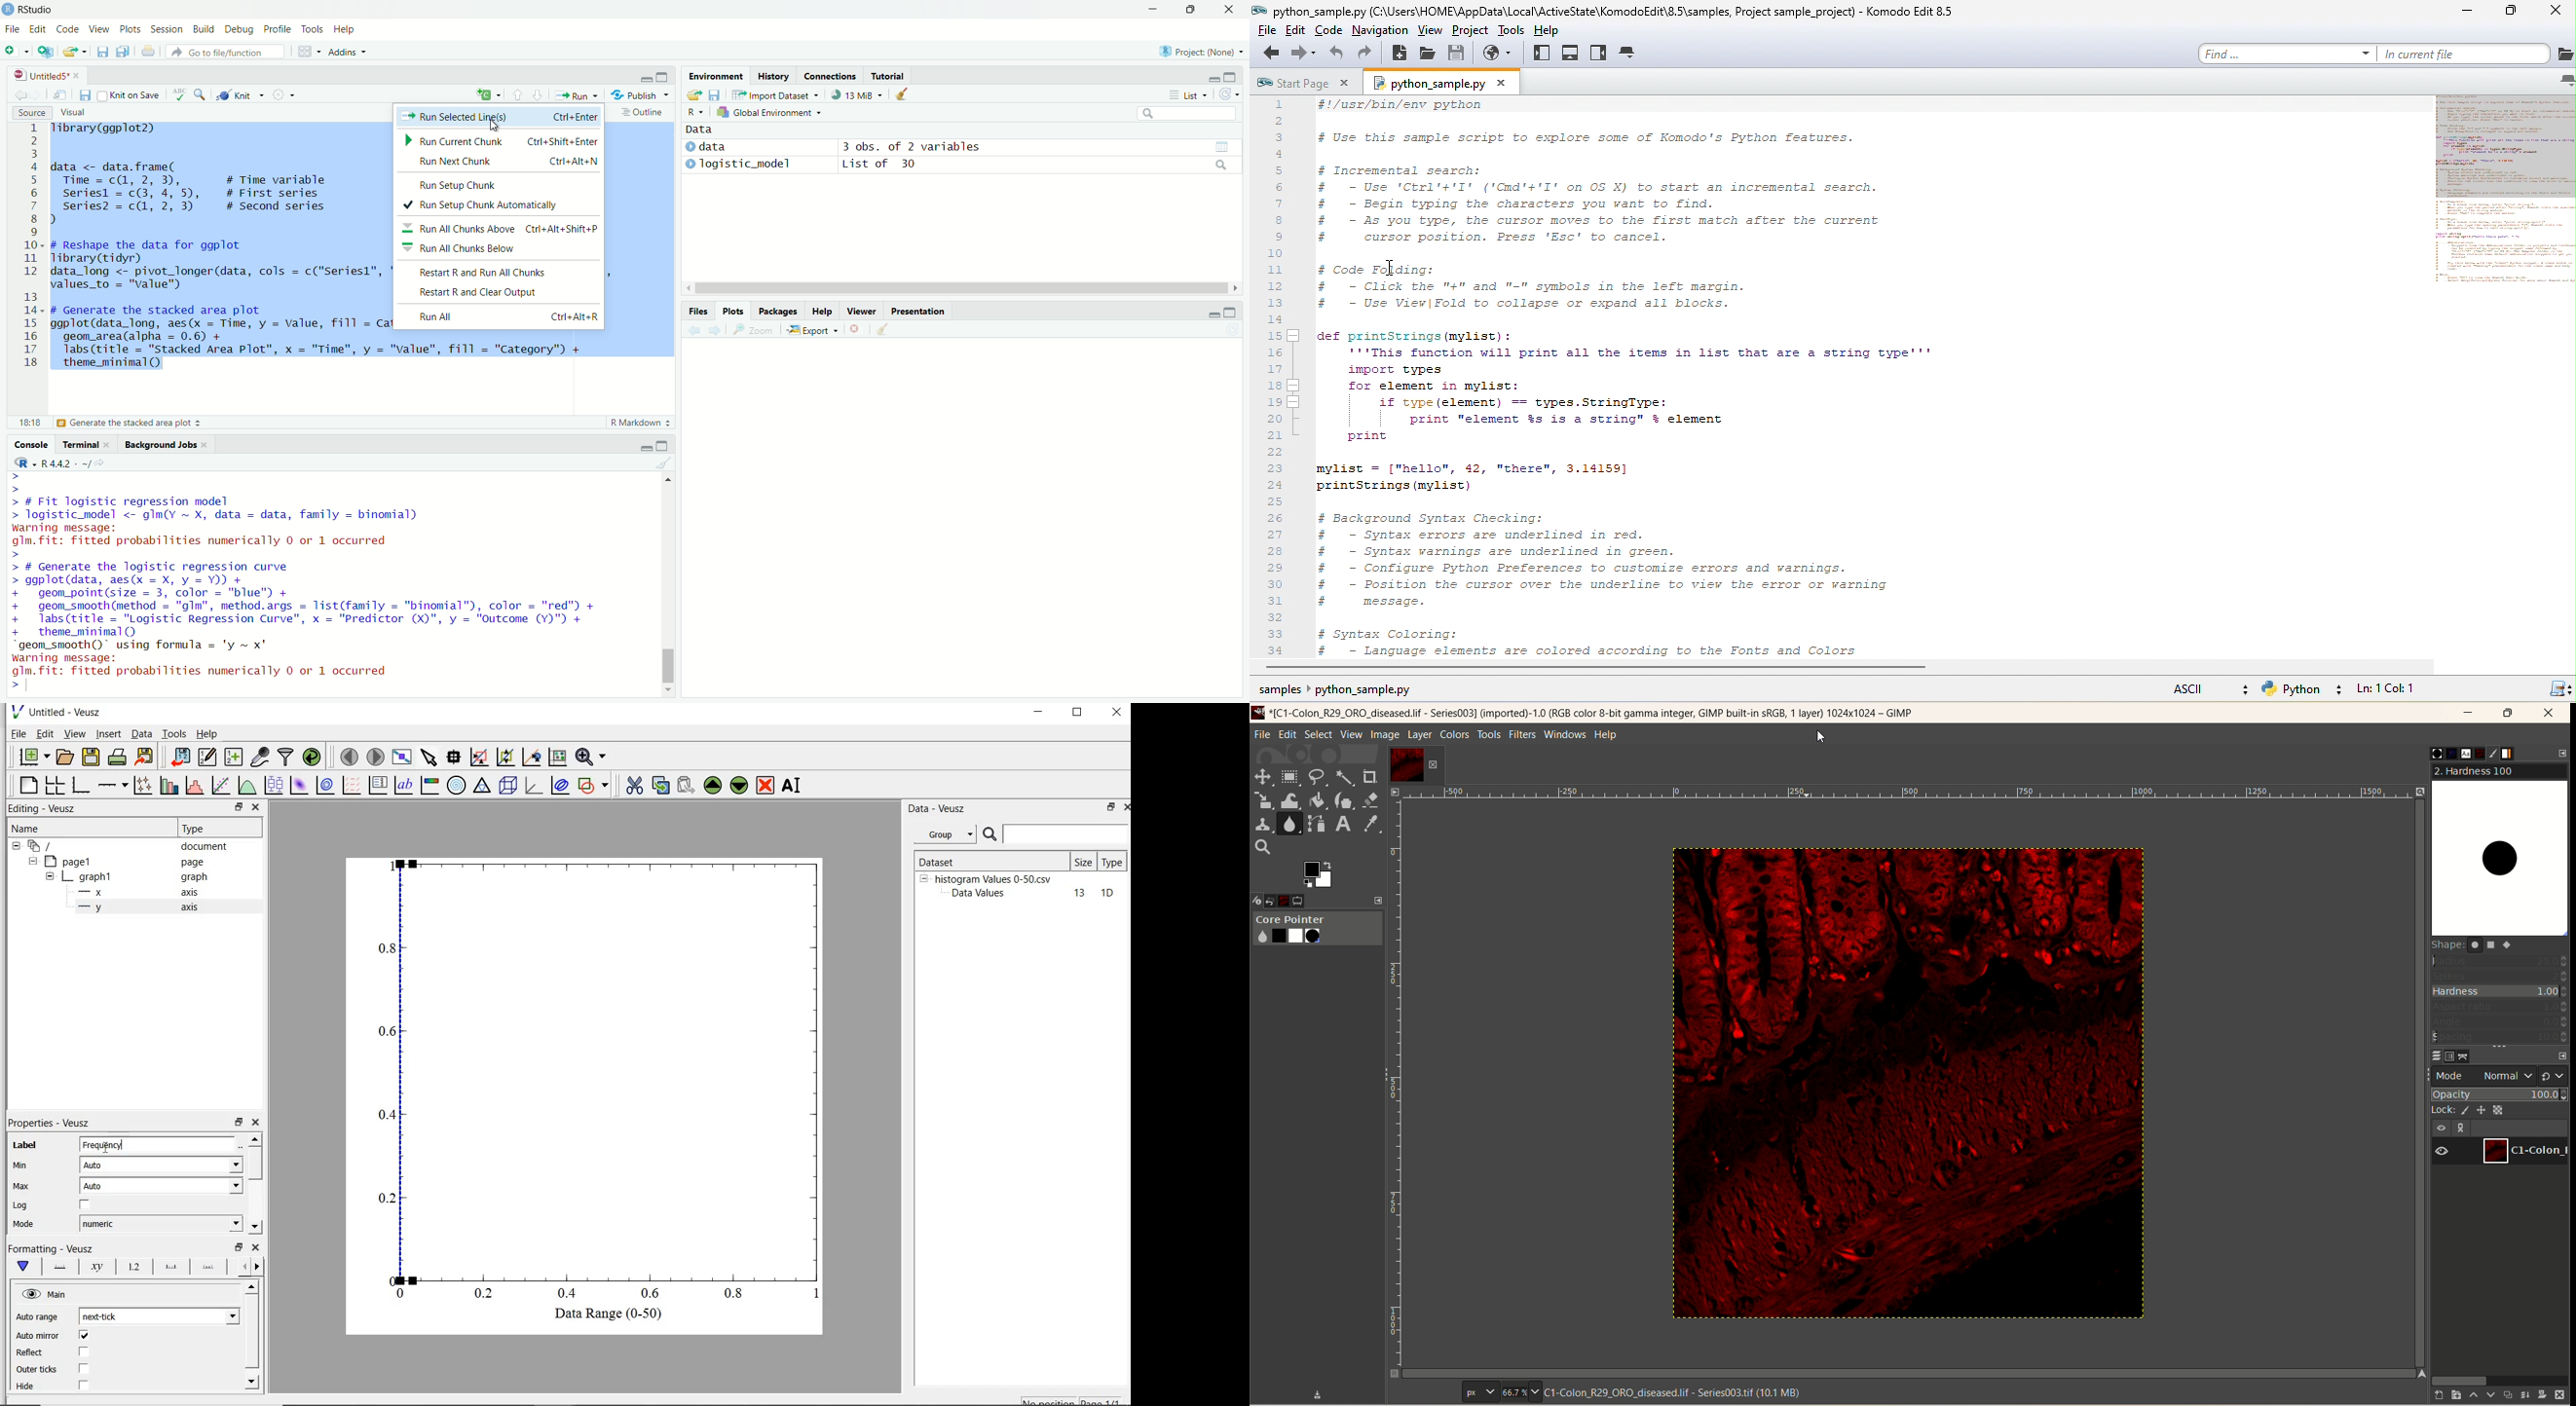 Image resolution: width=2576 pixels, height=1428 pixels. What do you see at coordinates (1231, 76) in the screenshot?
I see `maximise` at bounding box center [1231, 76].